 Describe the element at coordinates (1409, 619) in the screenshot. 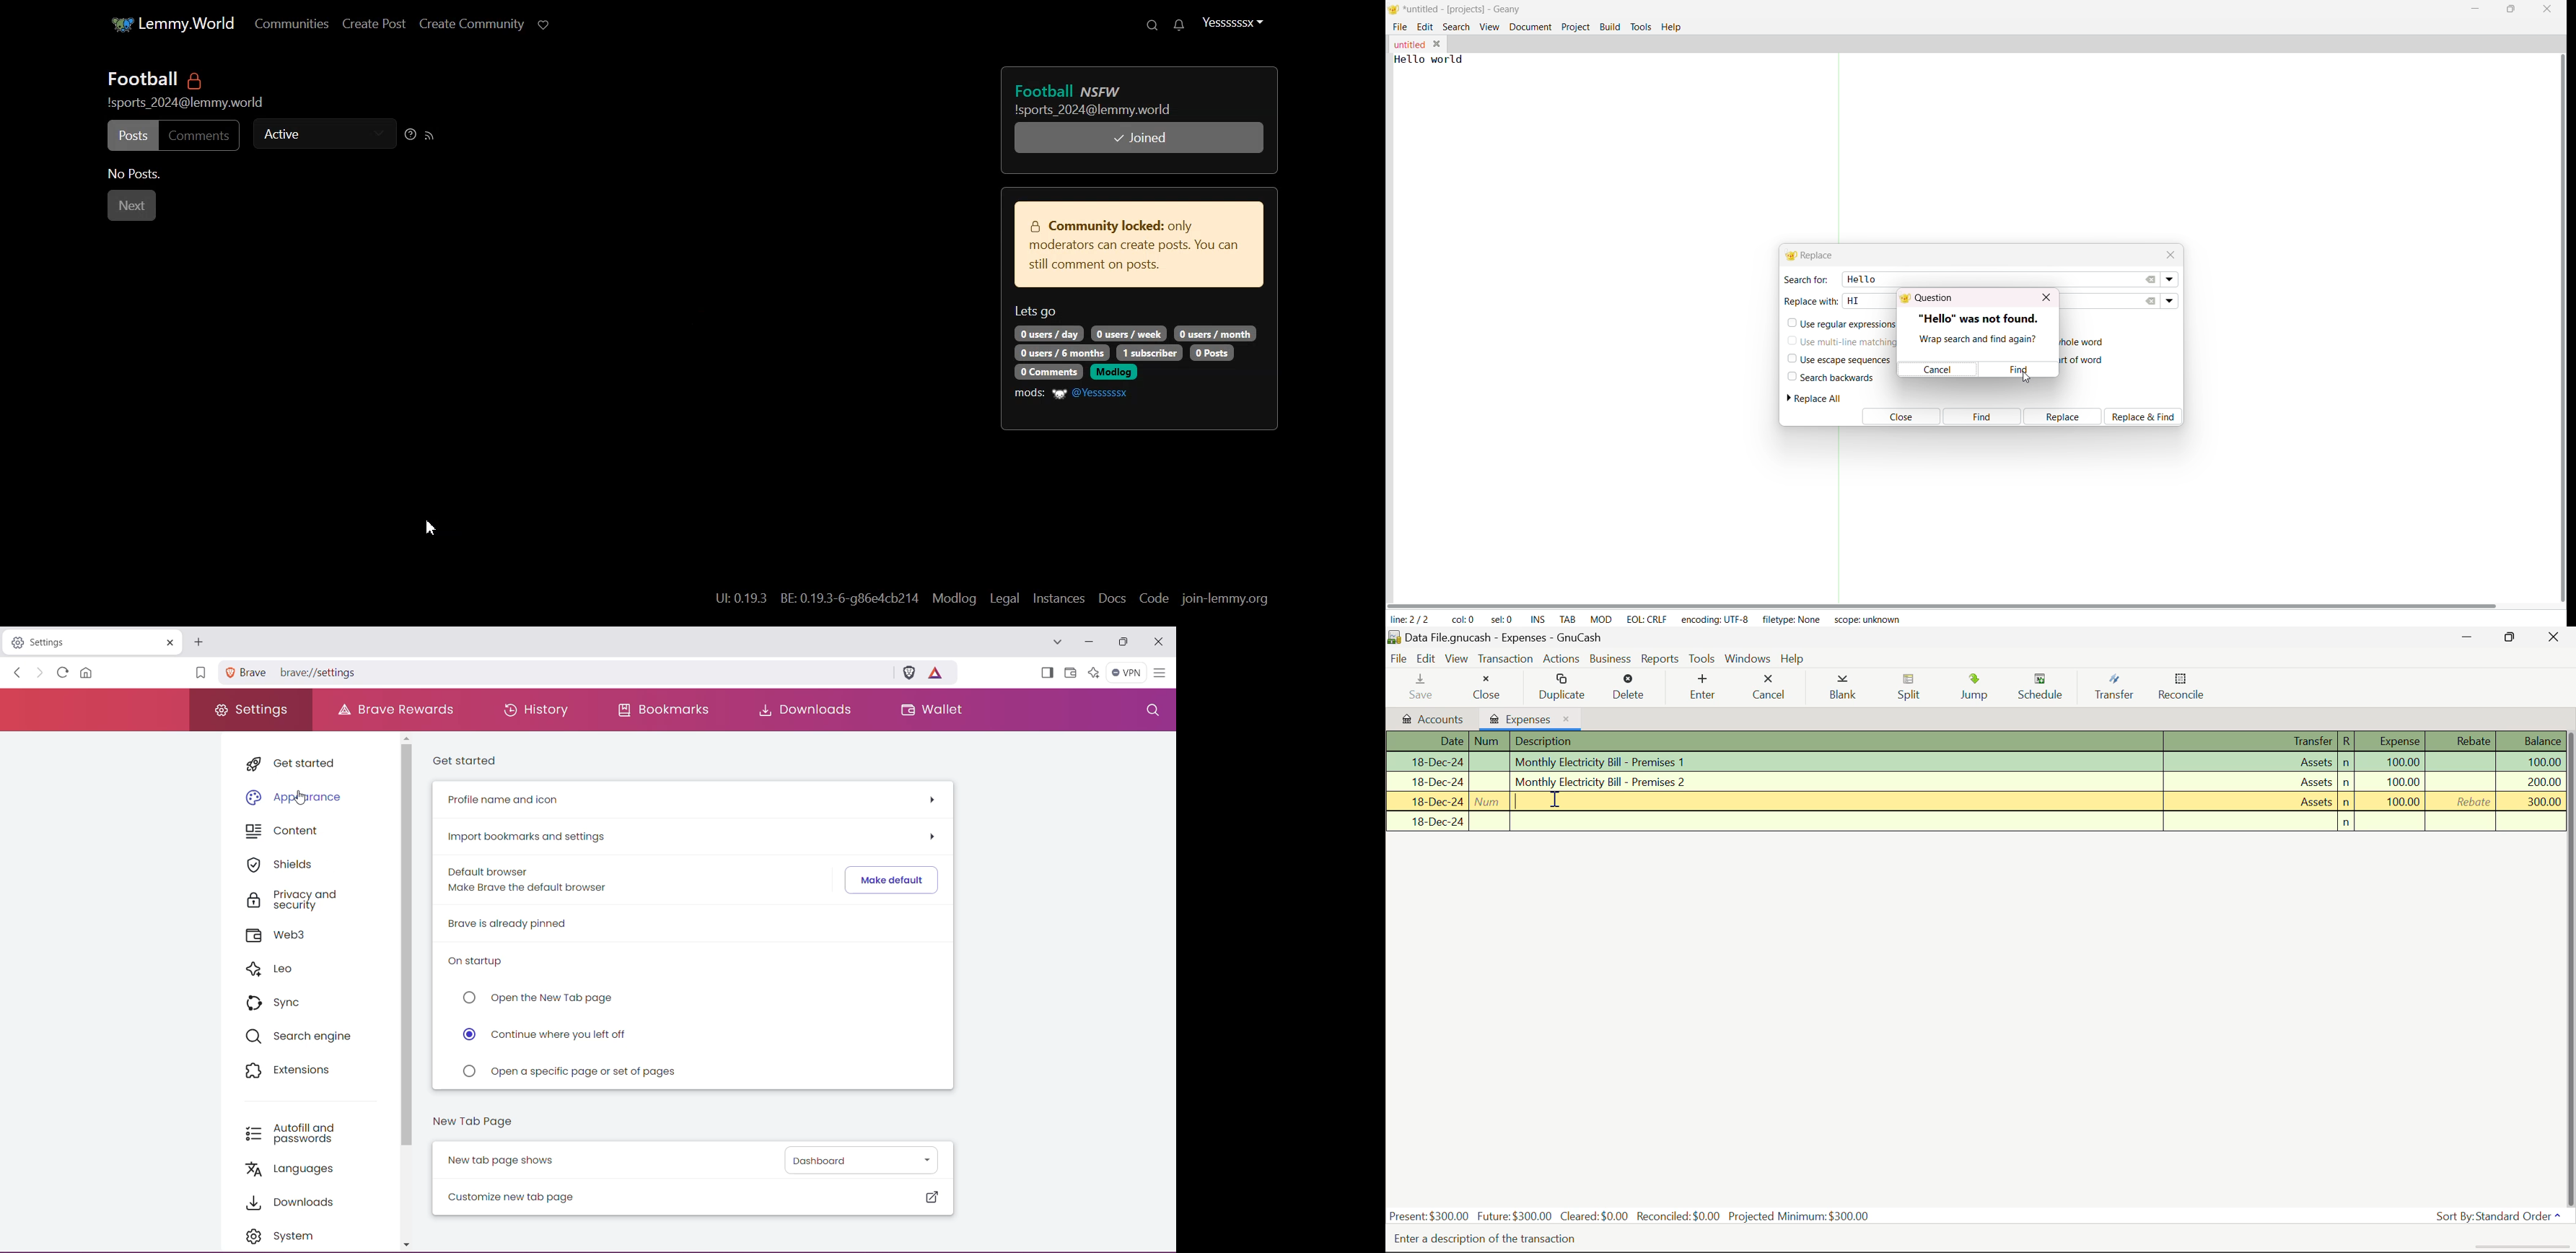

I see `line: 2/2` at that location.